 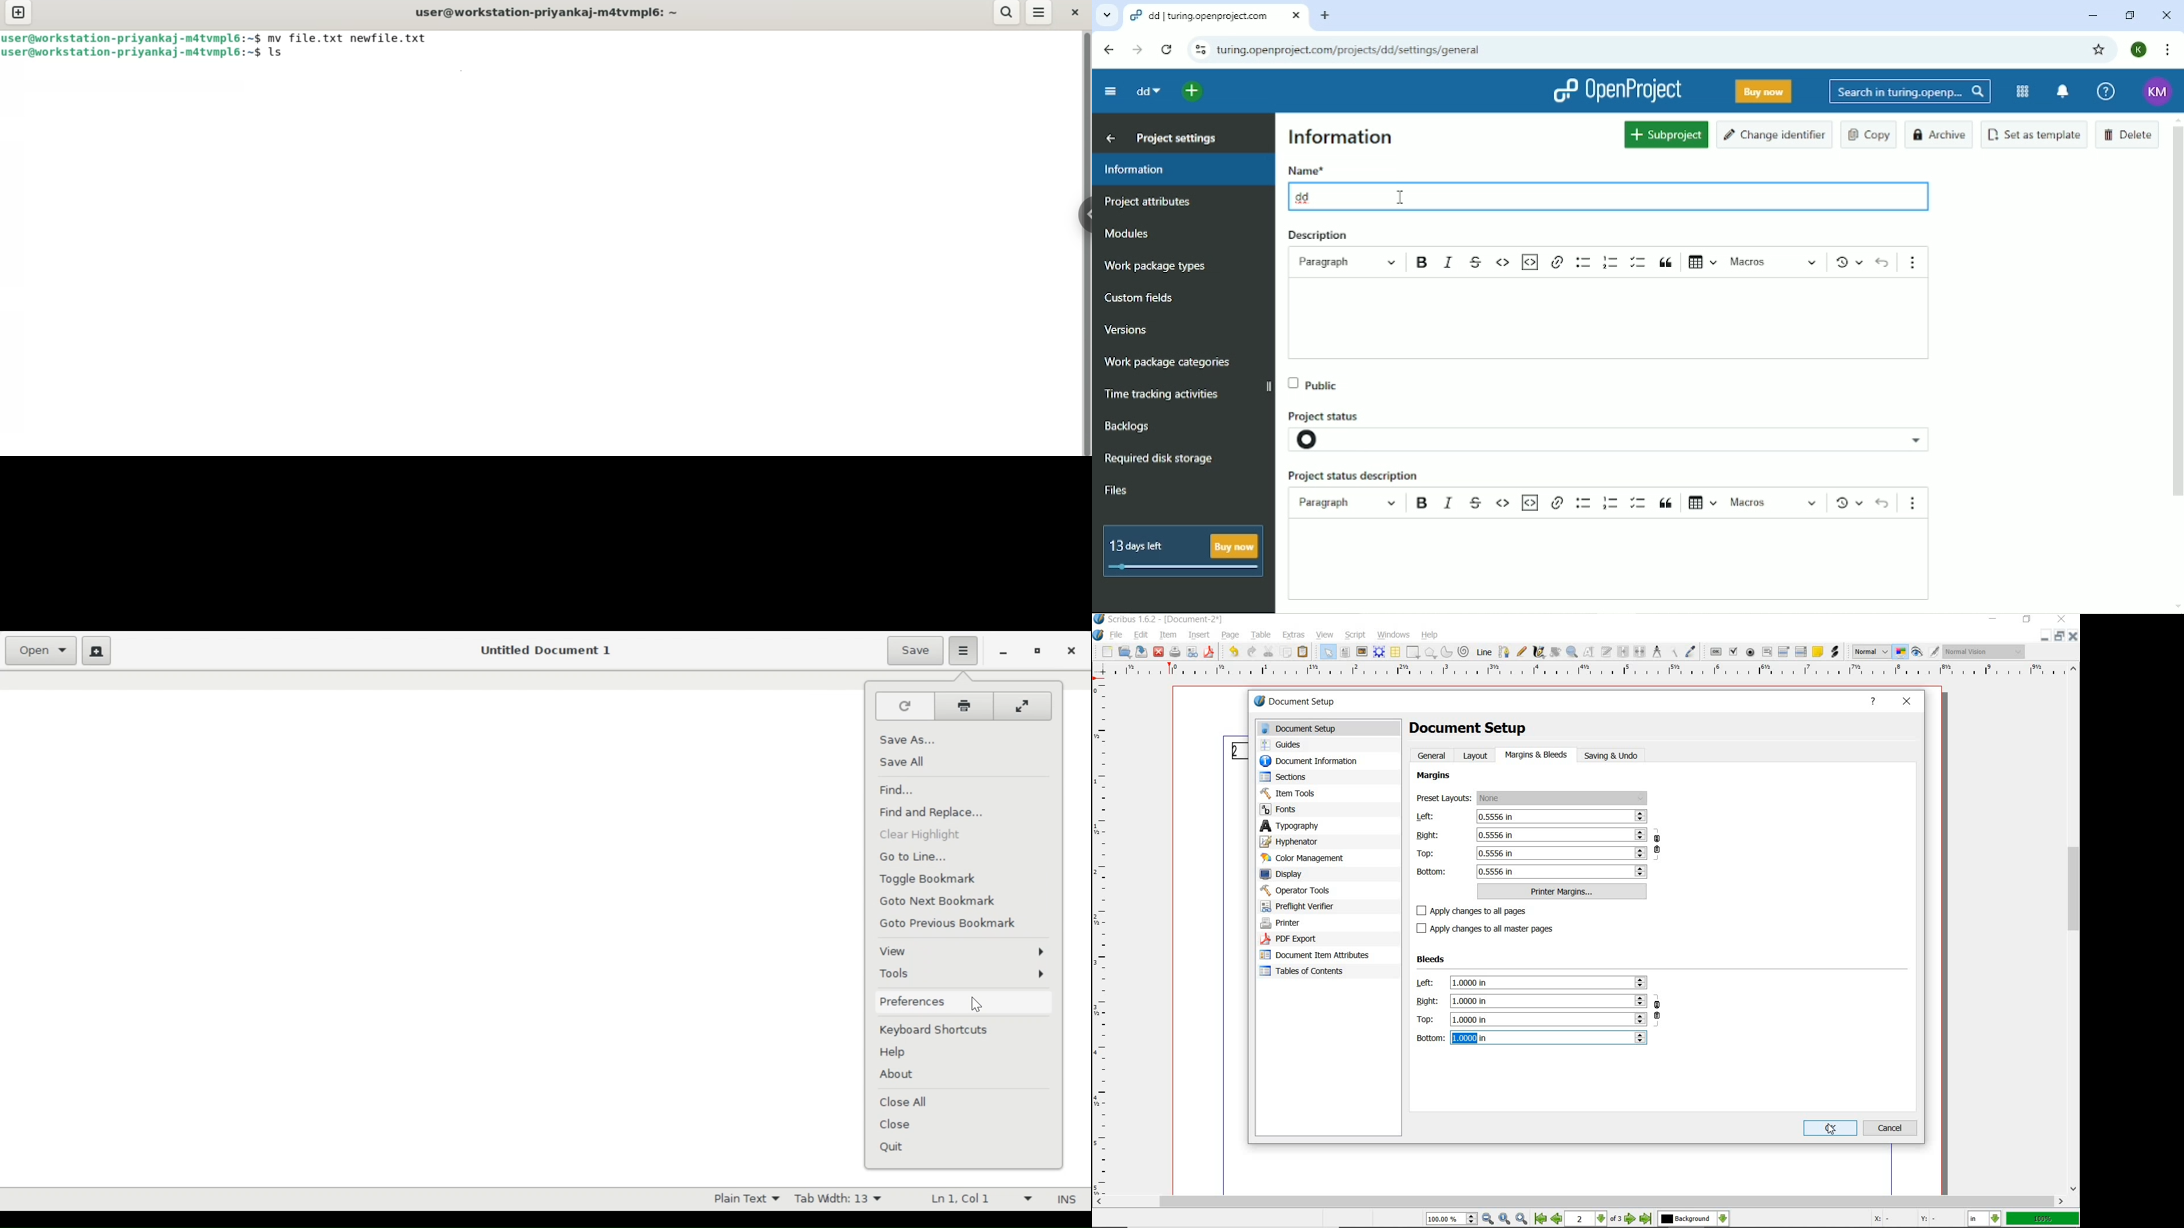 I want to click on select, so click(x=1328, y=655).